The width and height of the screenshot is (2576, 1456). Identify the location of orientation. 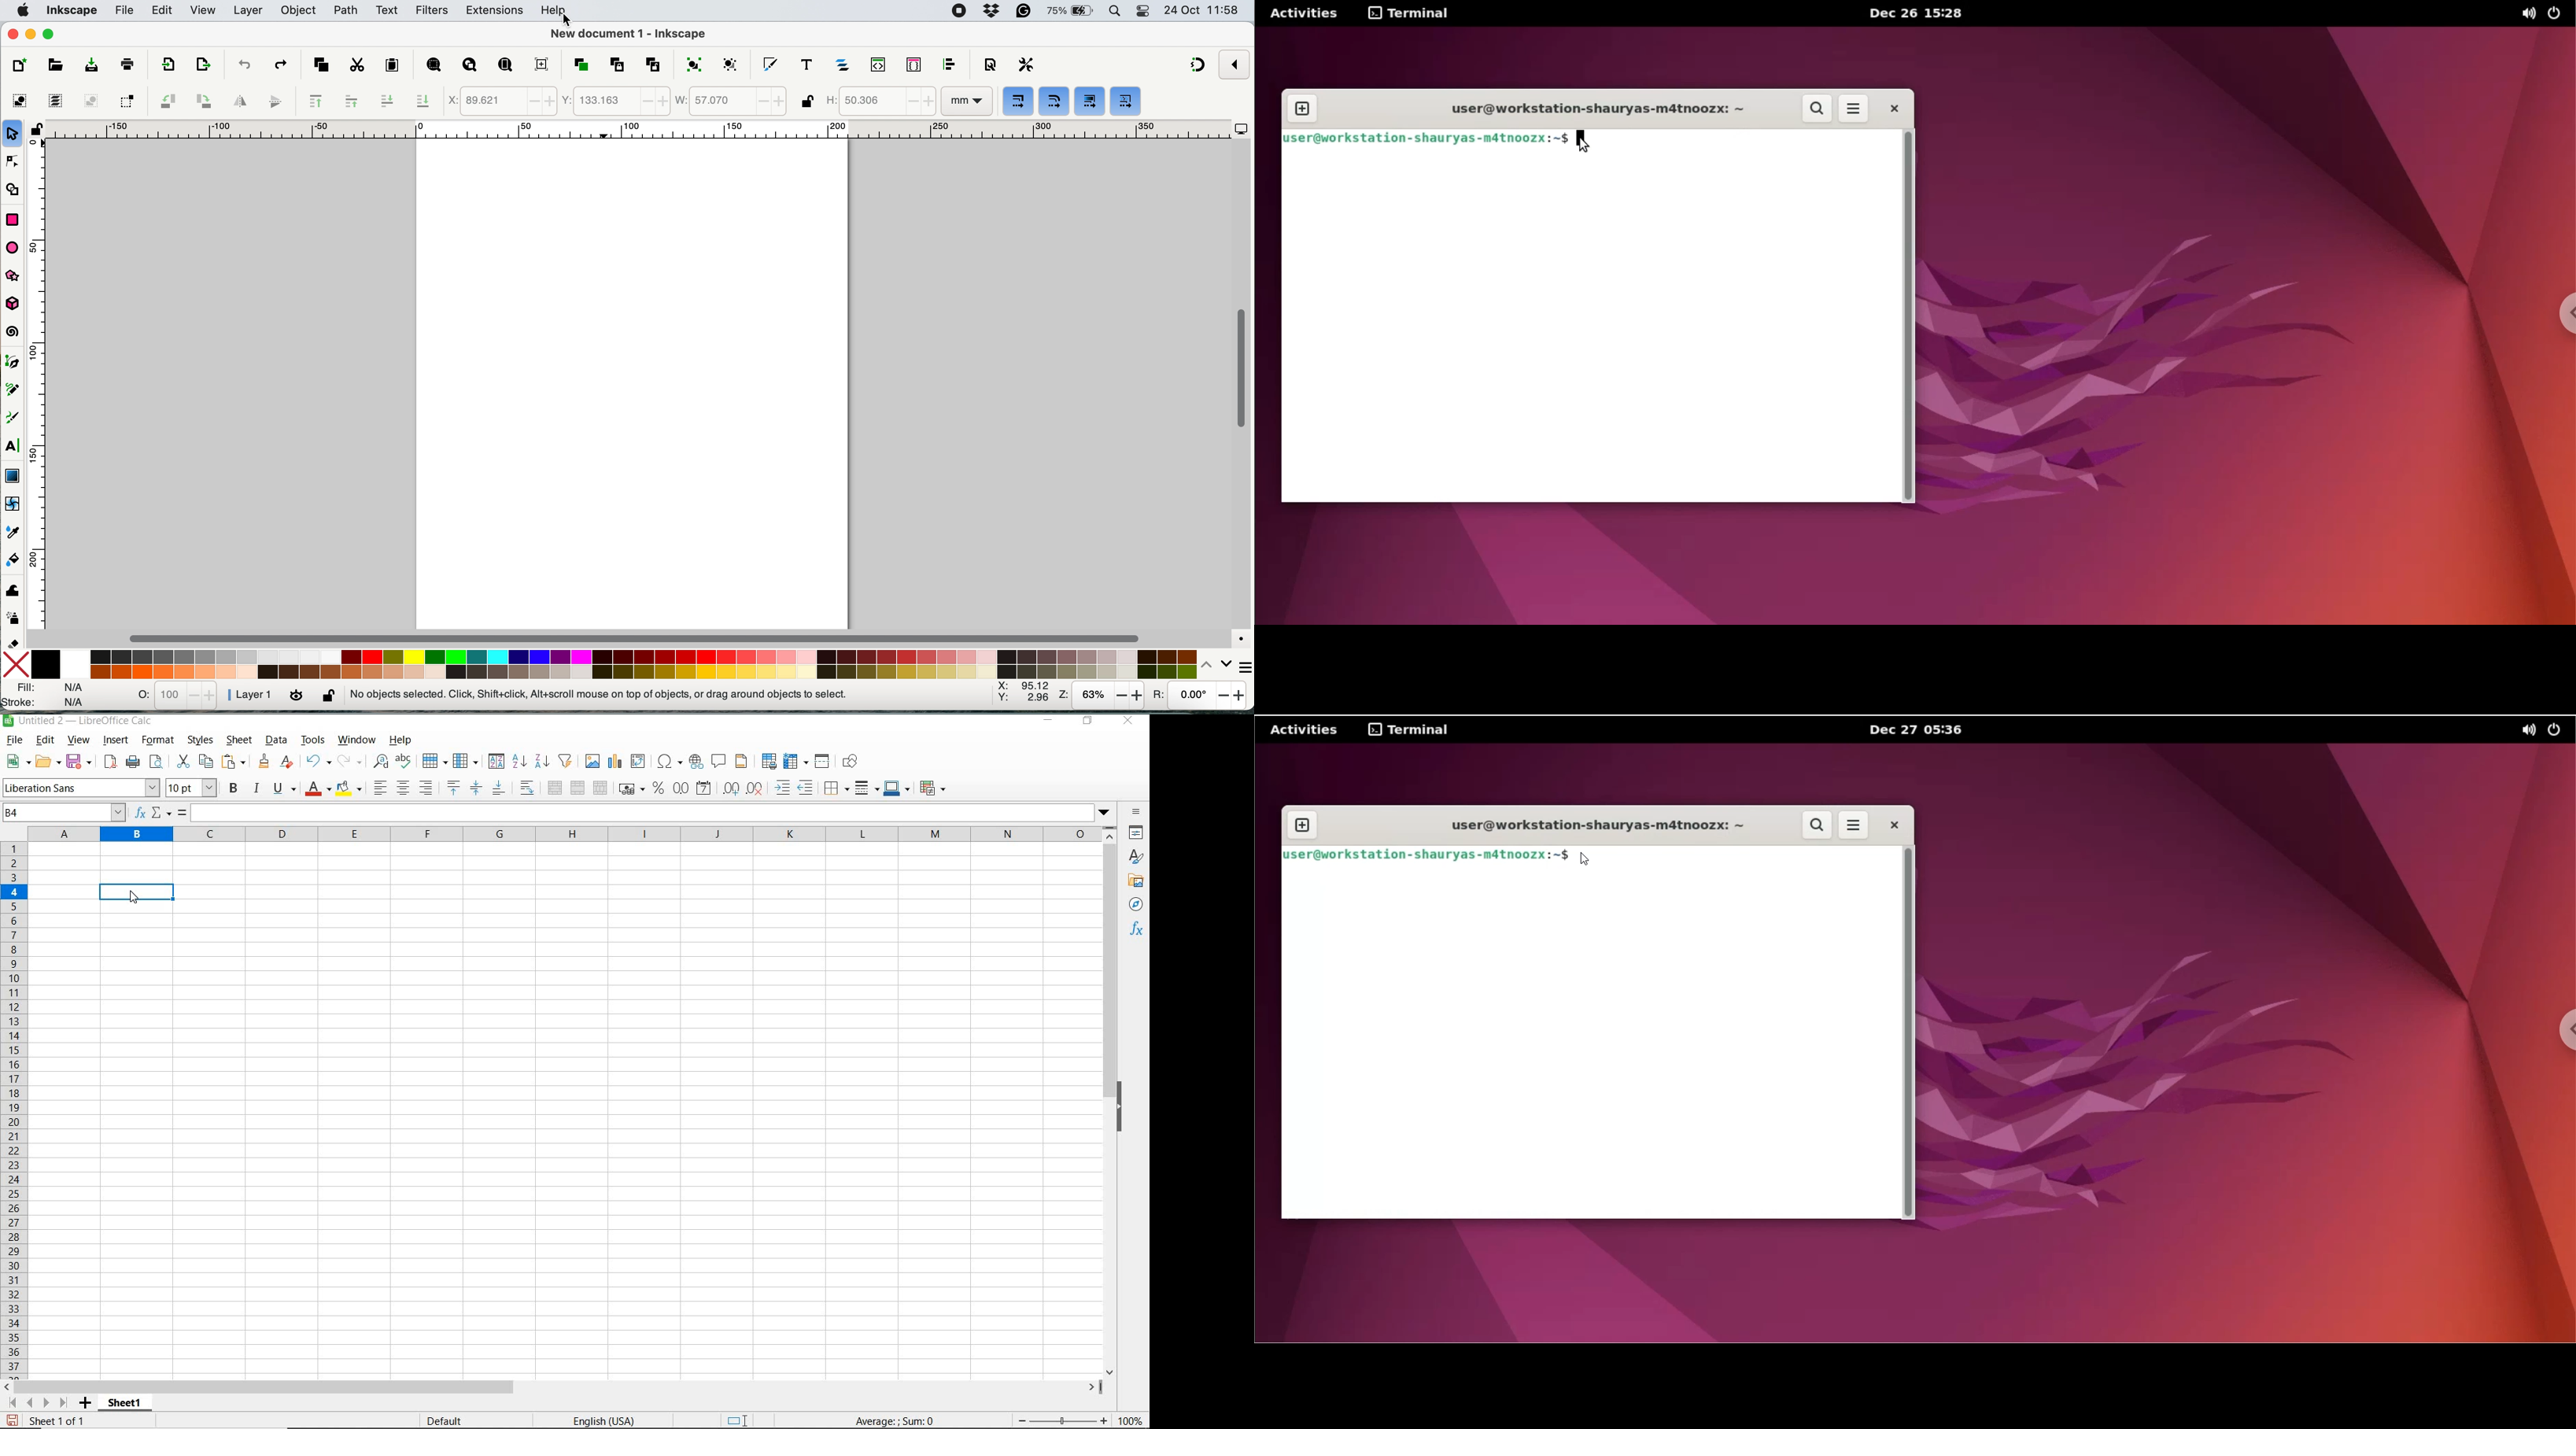
(177, 698).